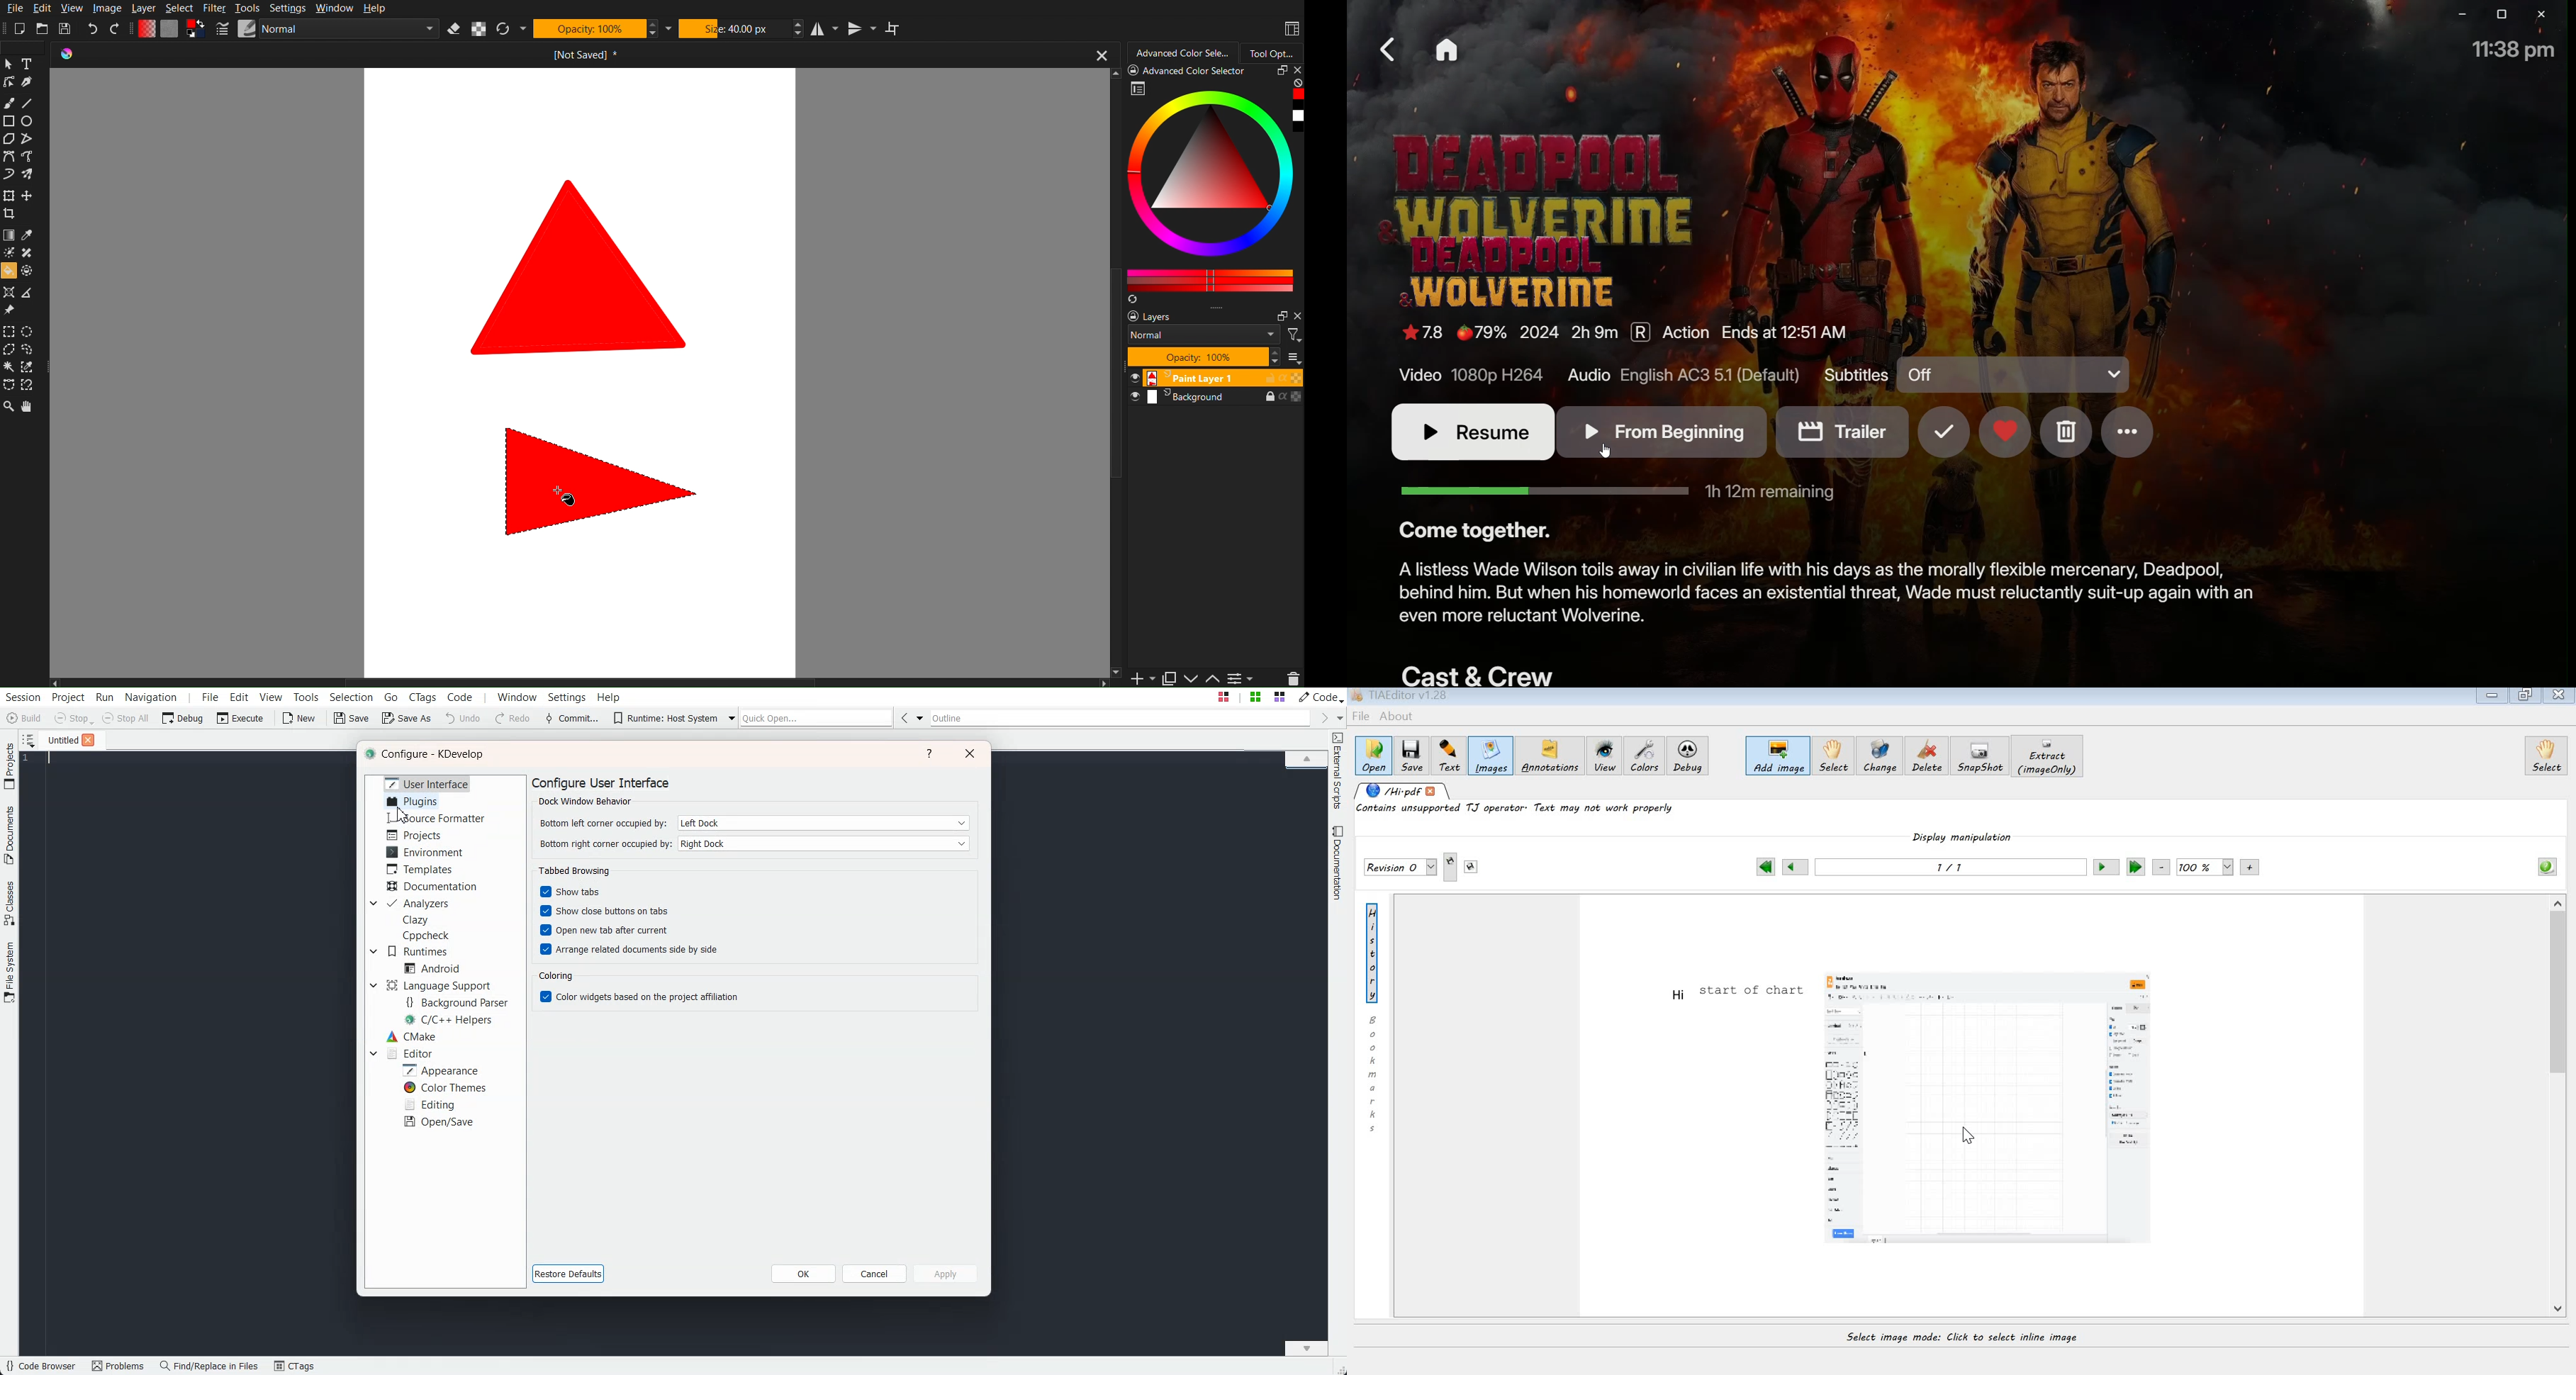 The width and height of the screenshot is (2576, 1400). Describe the element at coordinates (8, 332) in the screenshot. I see `Selection square` at that location.